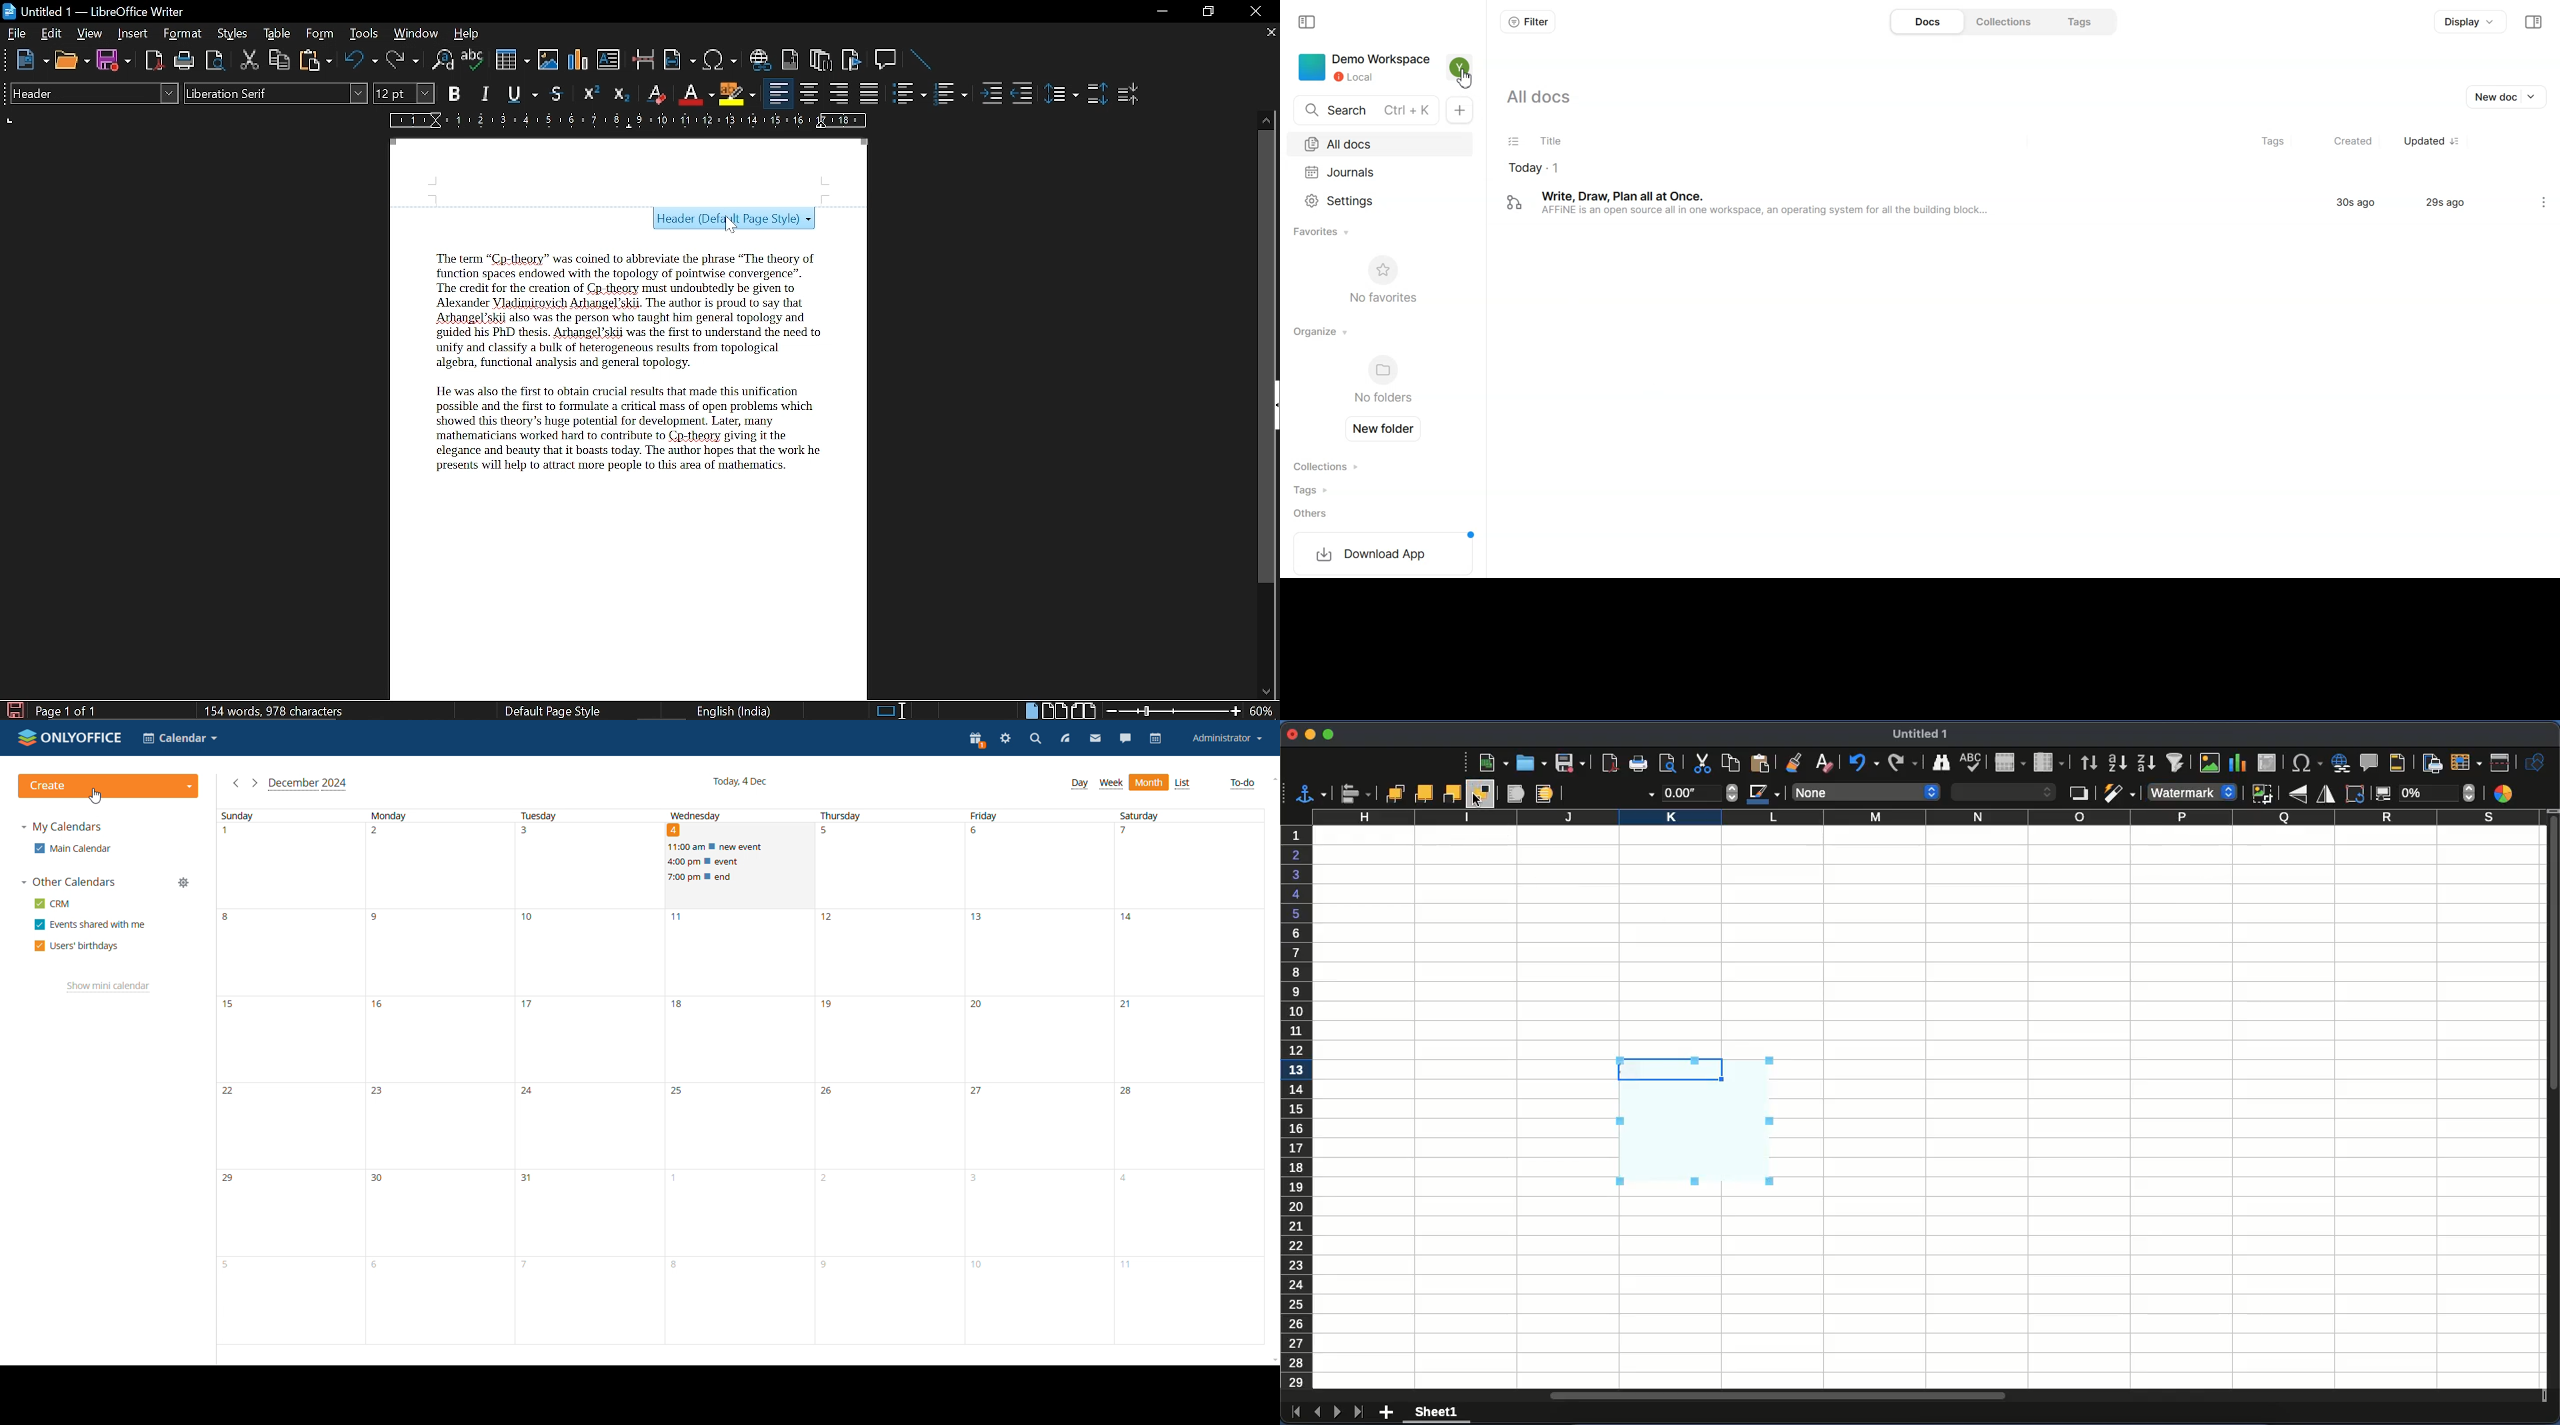  What do you see at coordinates (680, 61) in the screenshot?
I see `Insert field` at bounding box center [680, 61].